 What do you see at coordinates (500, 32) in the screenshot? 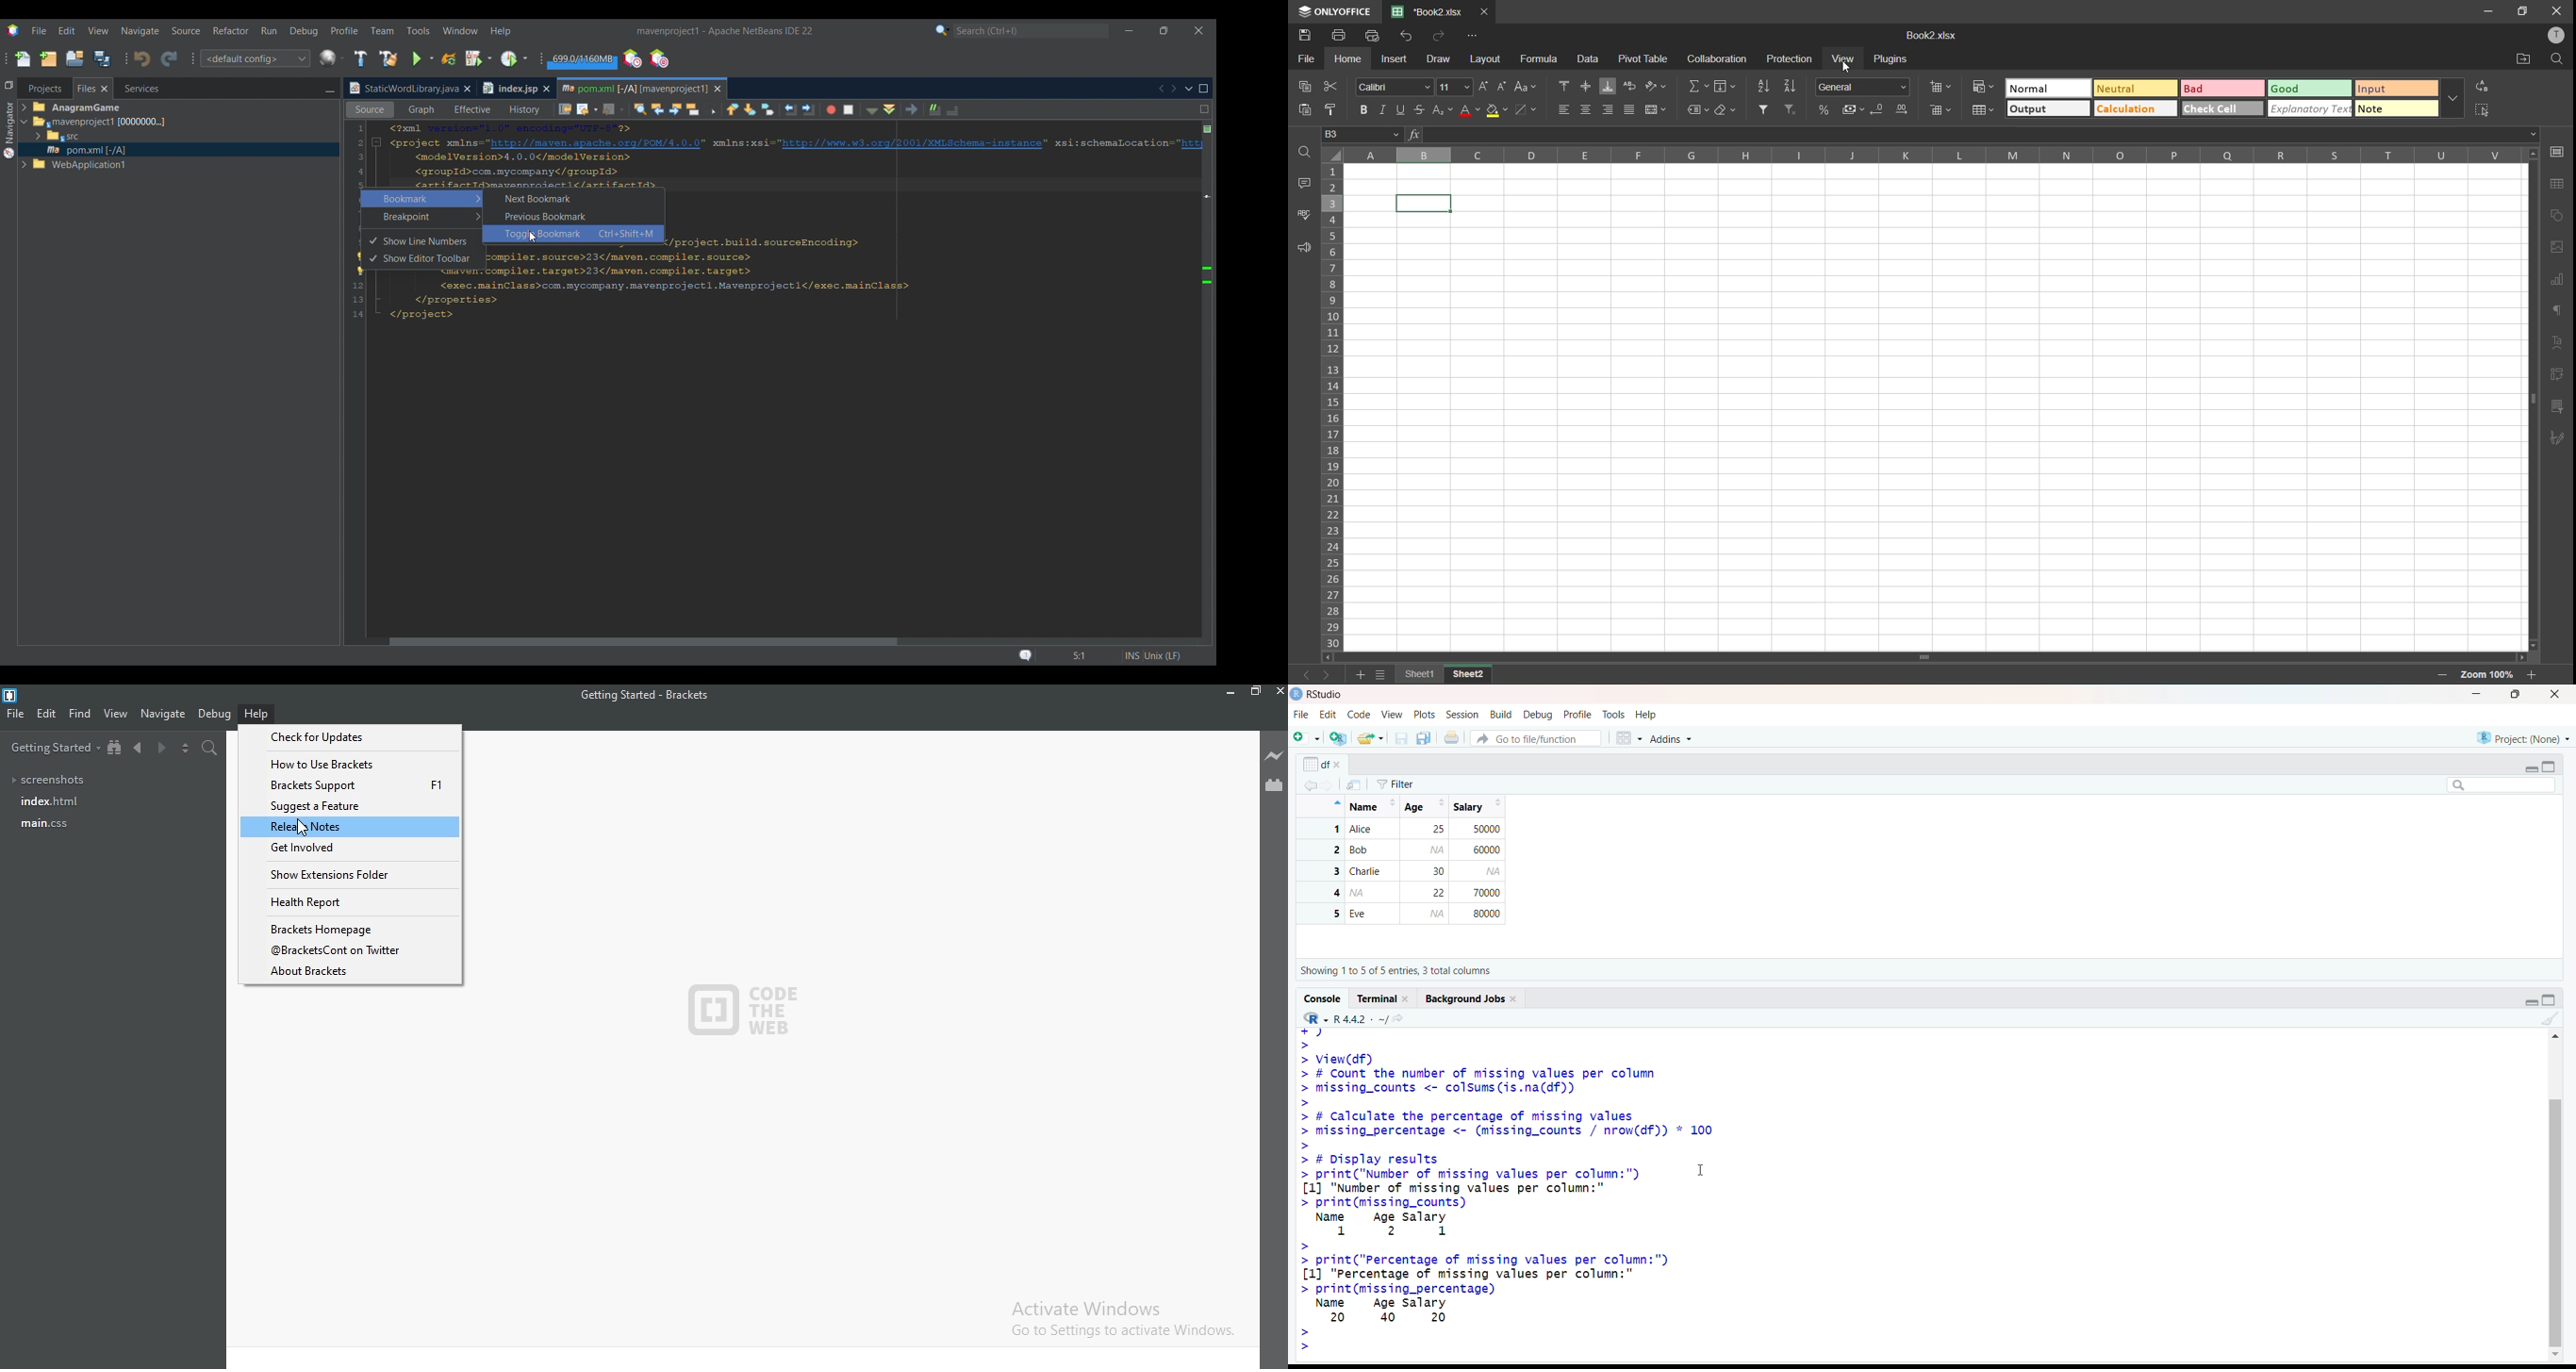
I see `Help menu` at bounding box center [500, 32].